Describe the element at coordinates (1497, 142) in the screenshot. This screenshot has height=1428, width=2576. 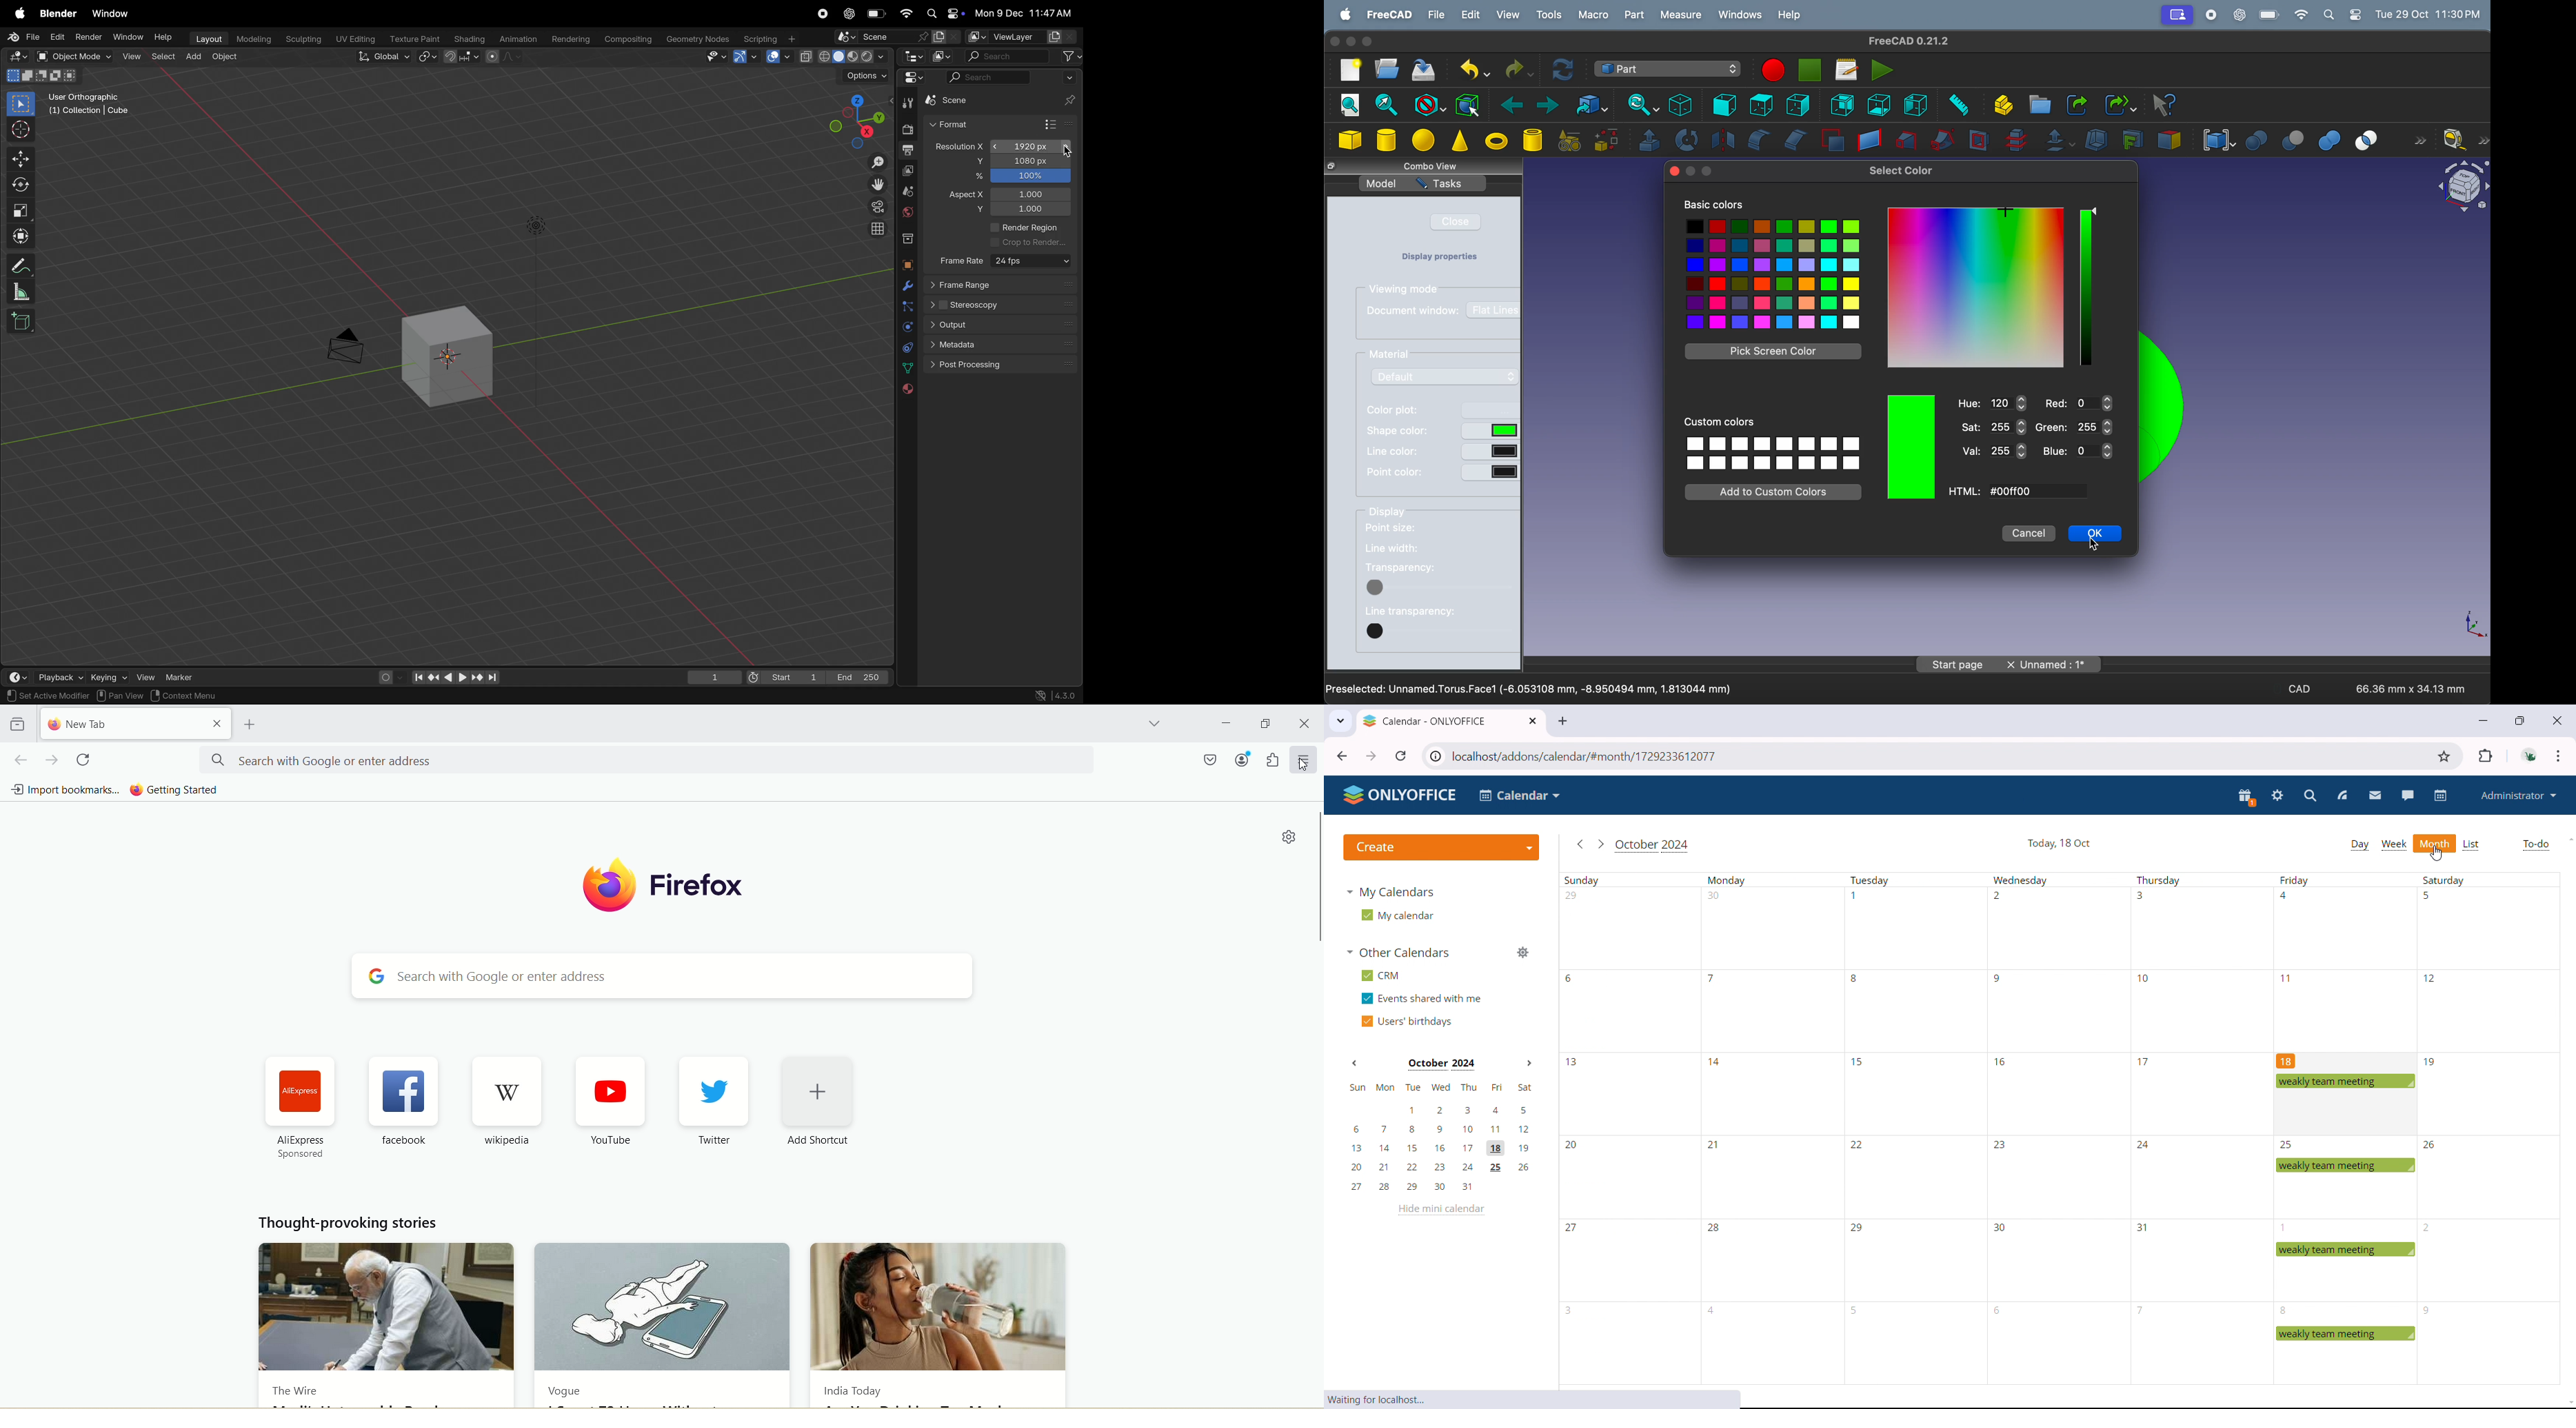
I see `torus` at that location.